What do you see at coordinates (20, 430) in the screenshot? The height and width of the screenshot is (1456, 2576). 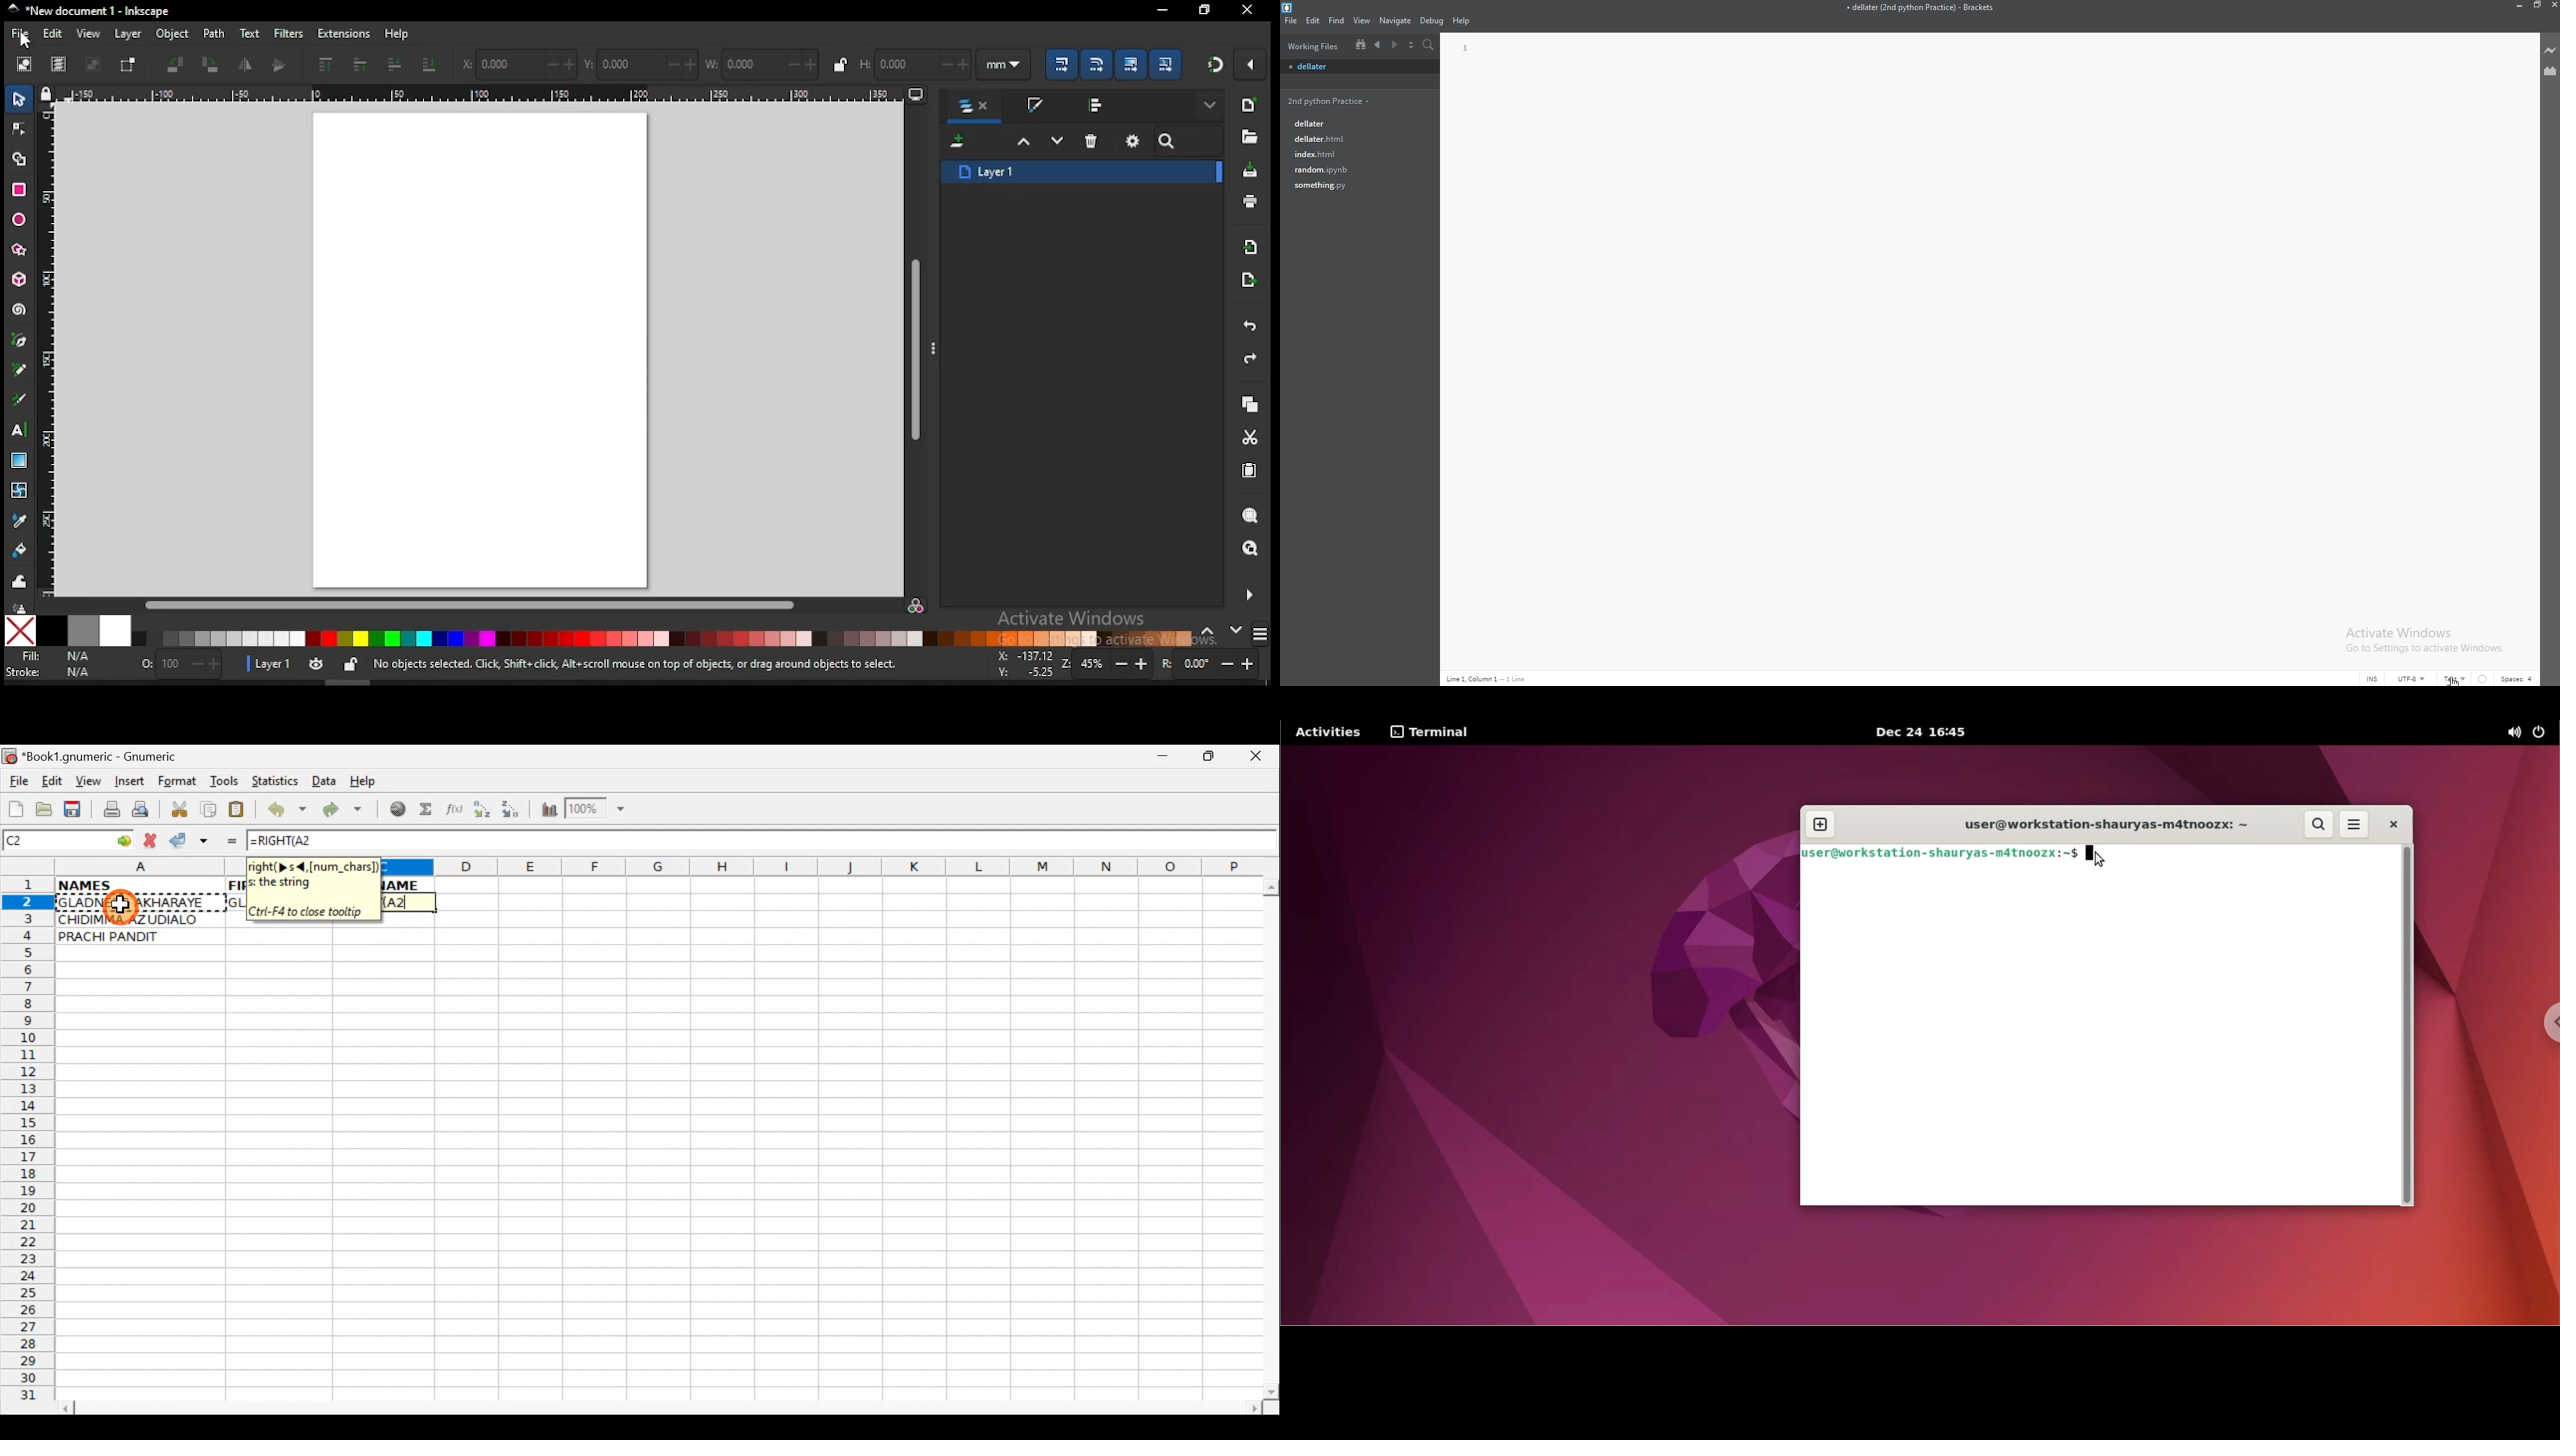 I see `text tool` at bounding box center [20, 430].